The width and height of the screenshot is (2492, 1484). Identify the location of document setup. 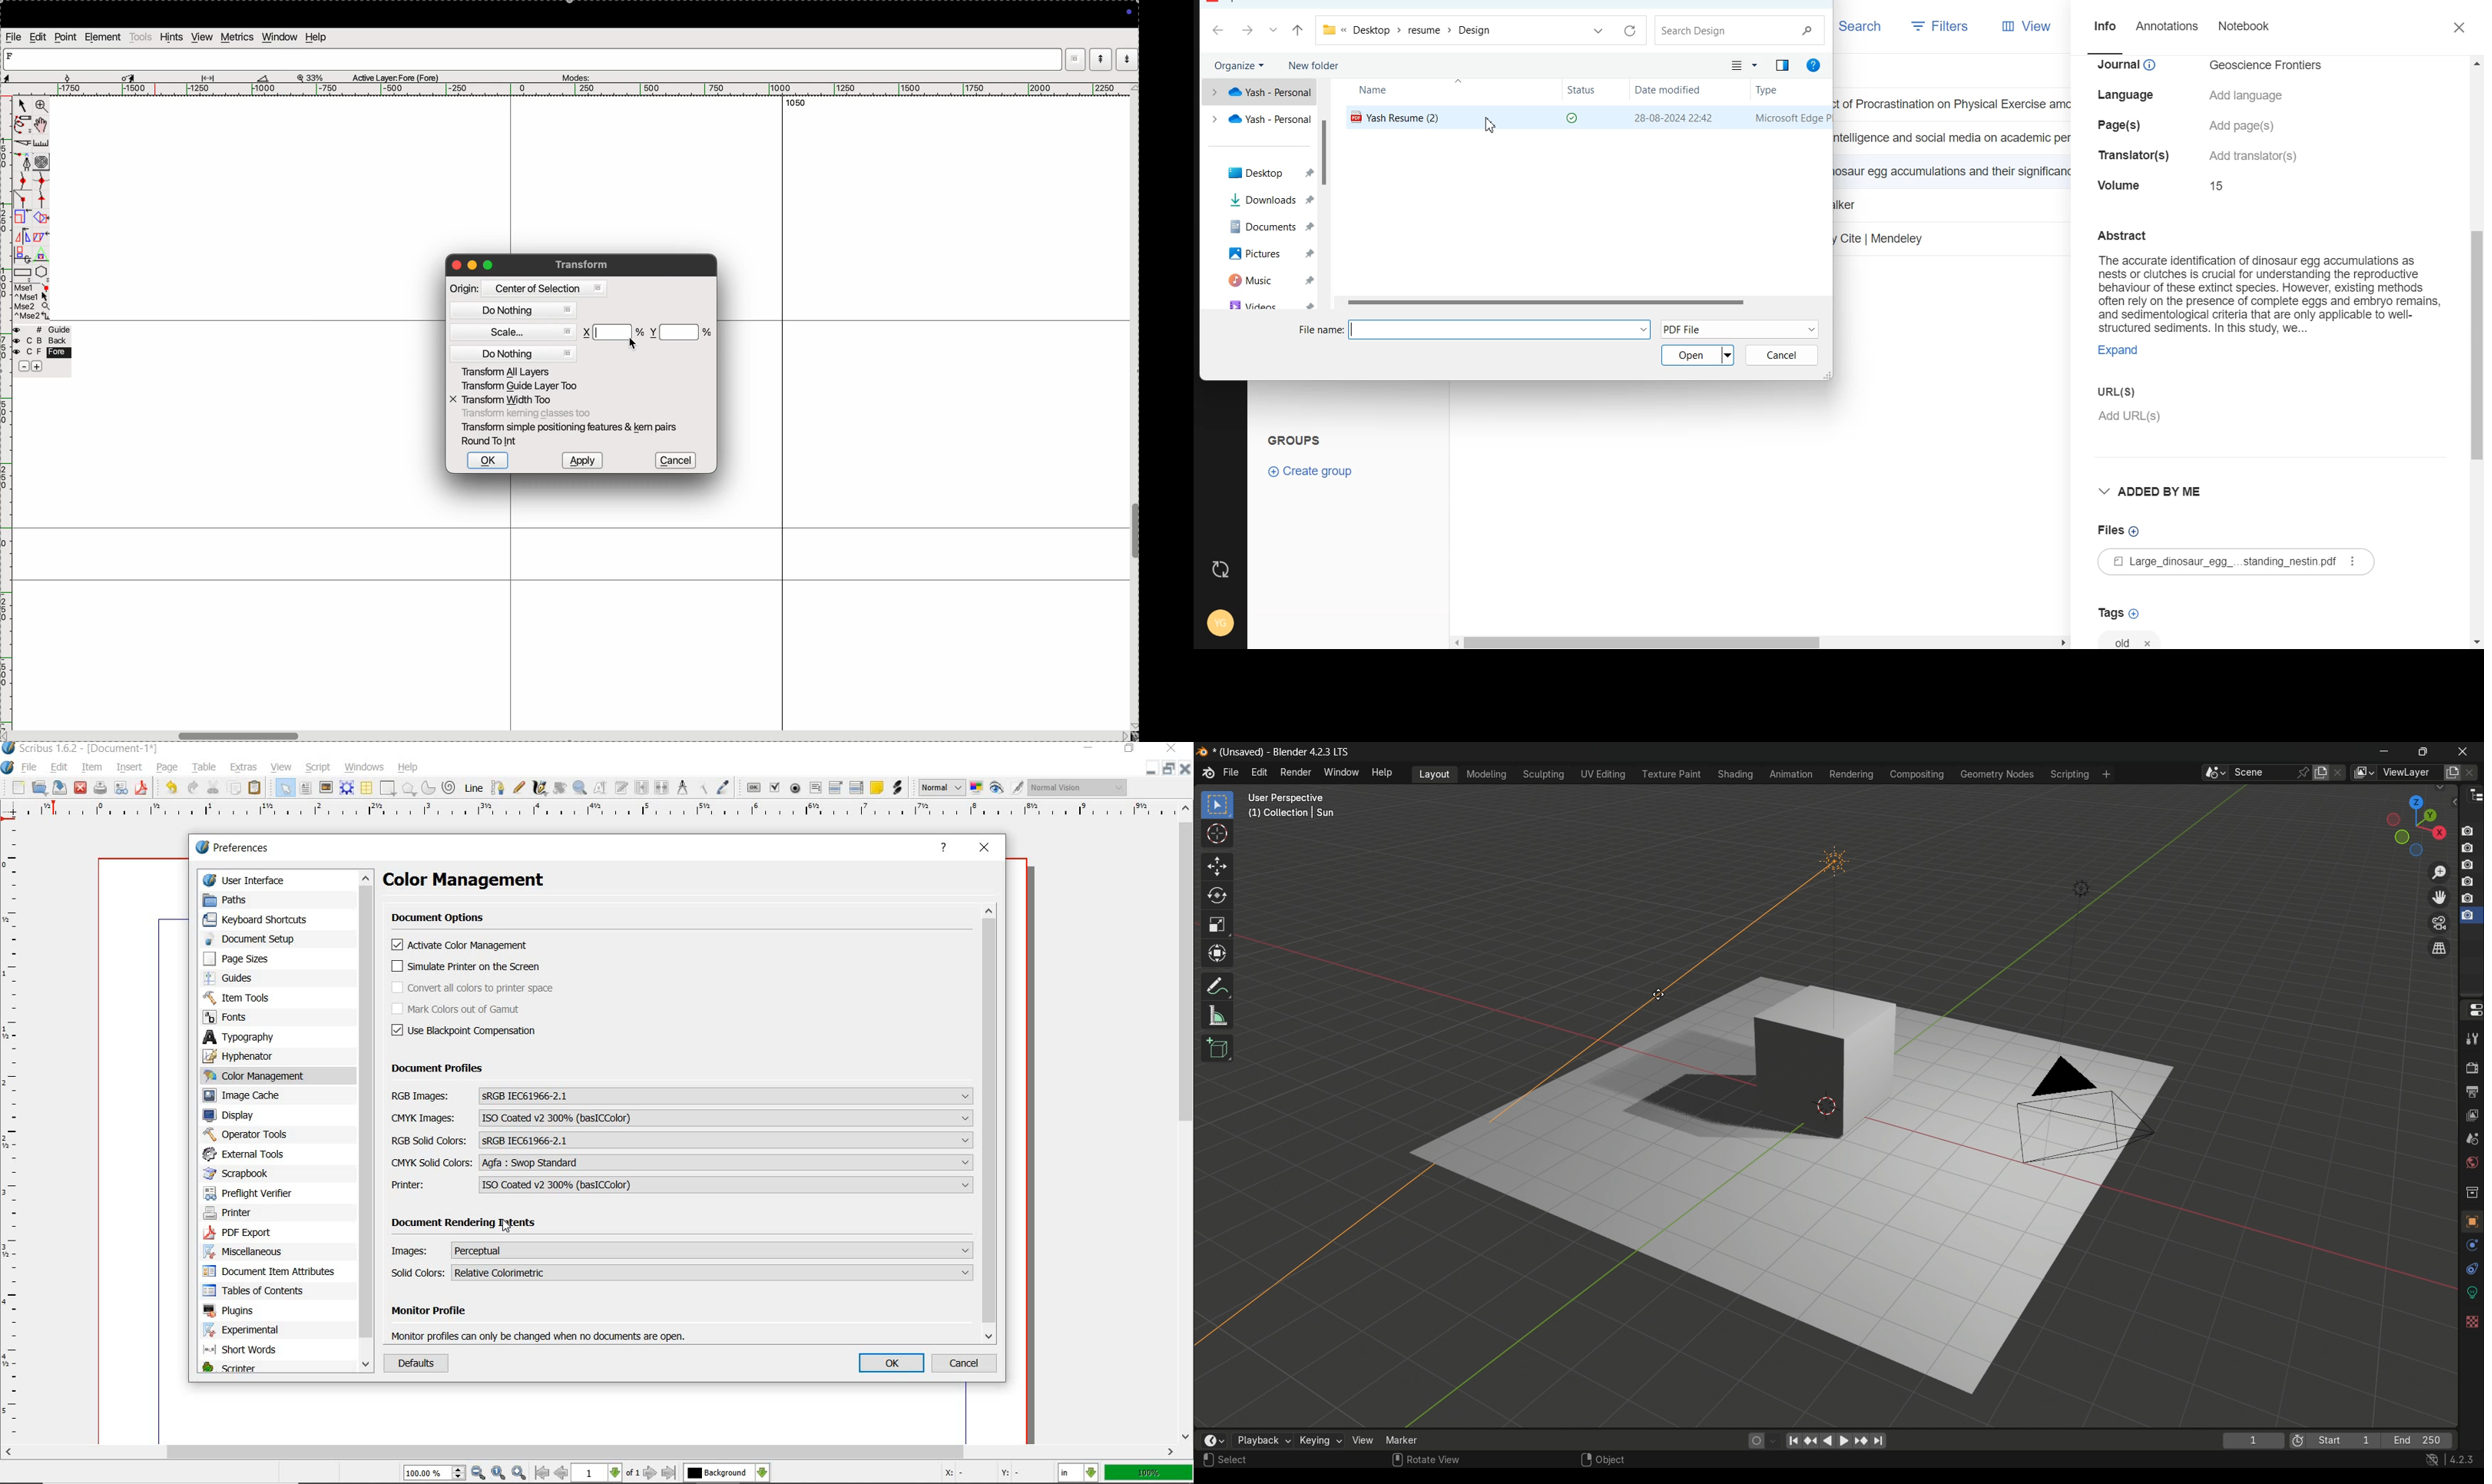
(250, 940).